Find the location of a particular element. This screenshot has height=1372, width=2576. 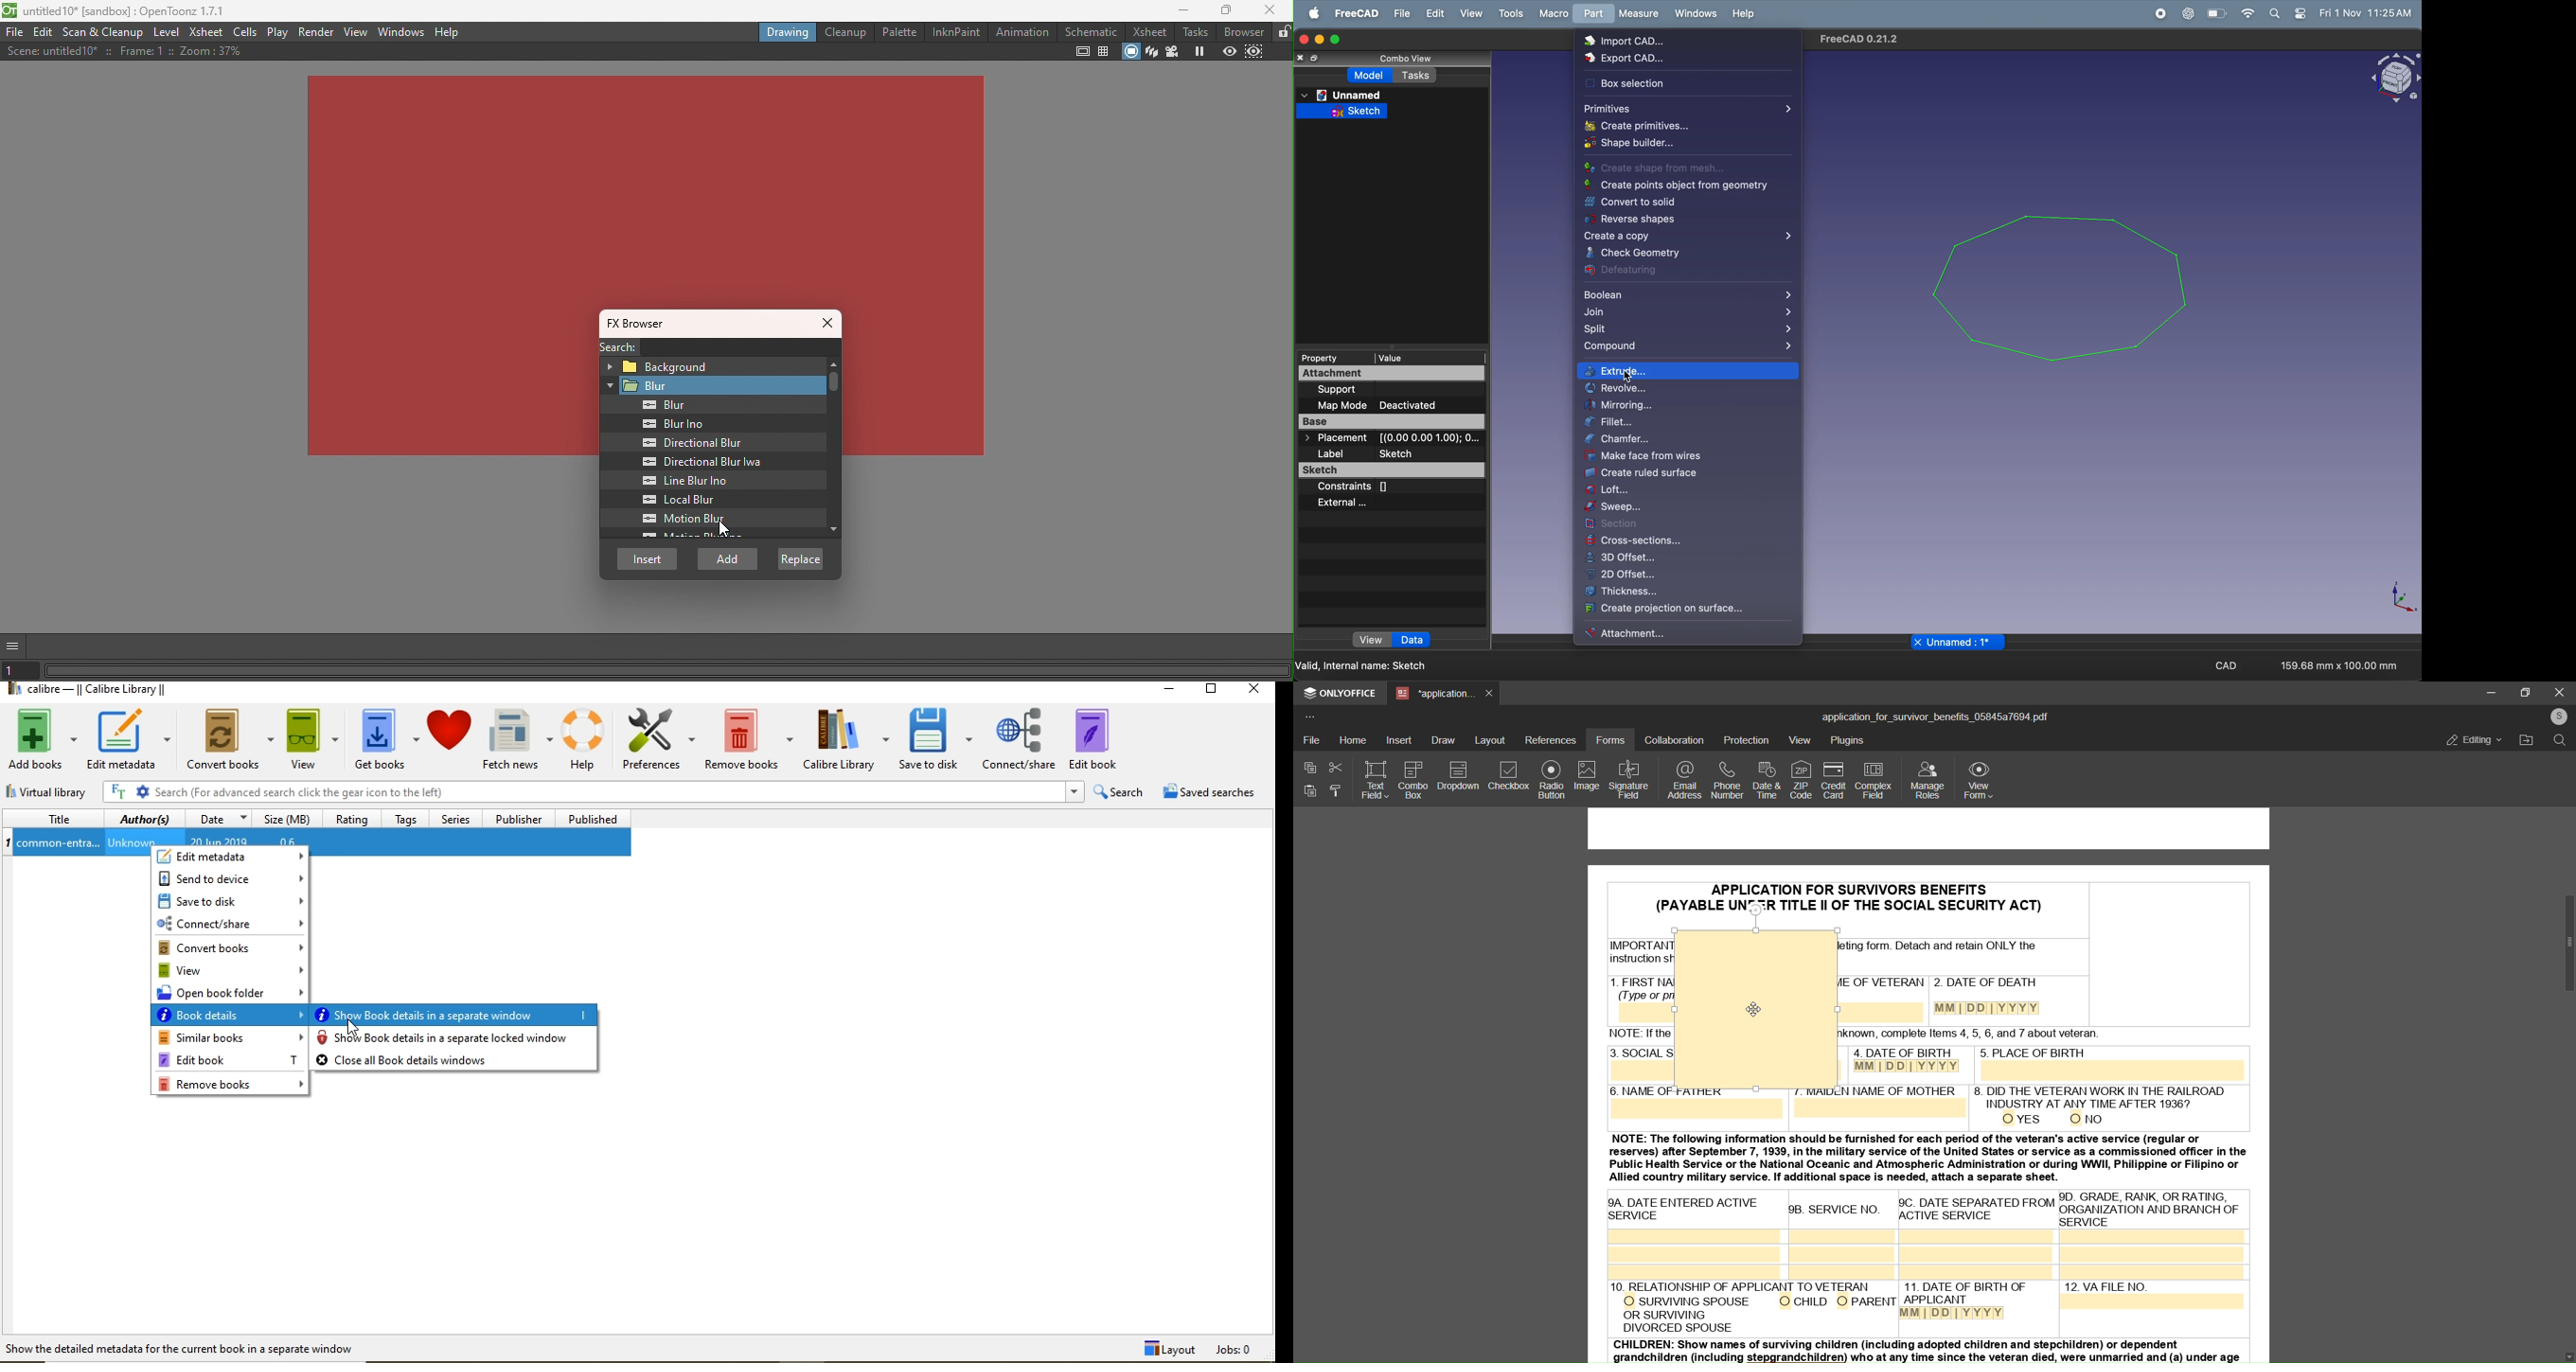

Close is located at coordinates (1251, 692).